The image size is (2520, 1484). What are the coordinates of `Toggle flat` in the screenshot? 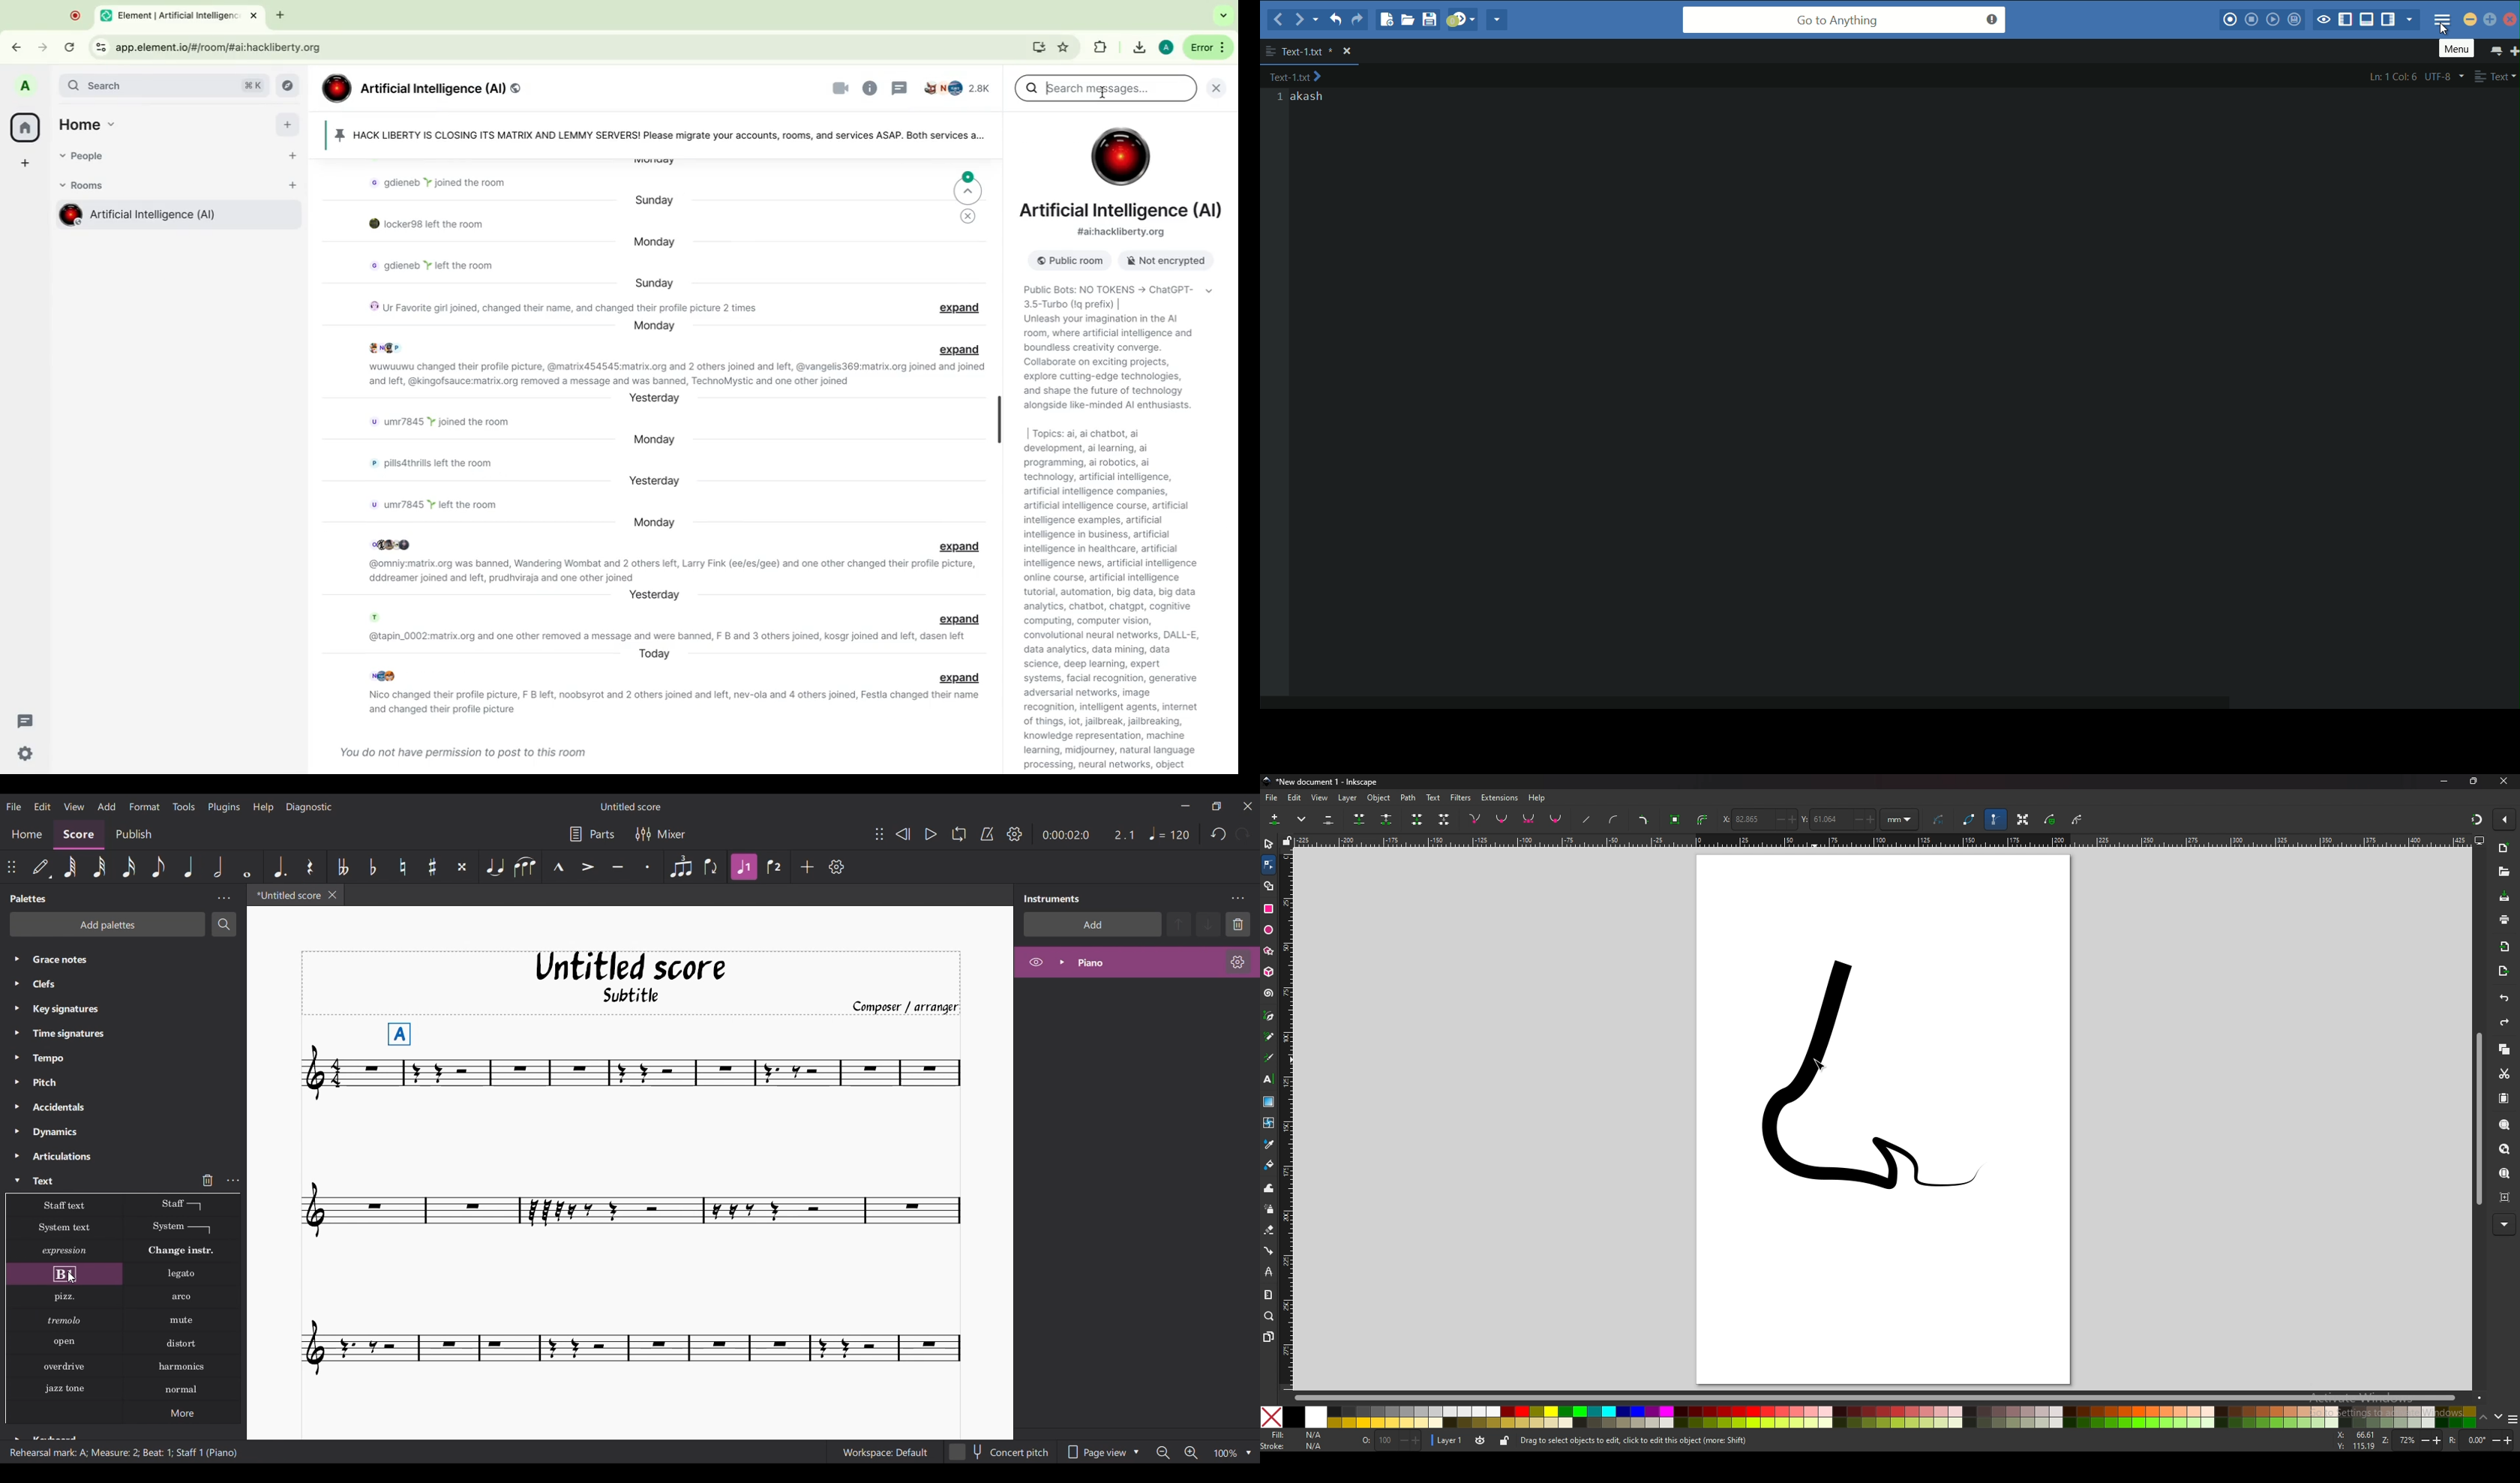 It's located at (373, 867).